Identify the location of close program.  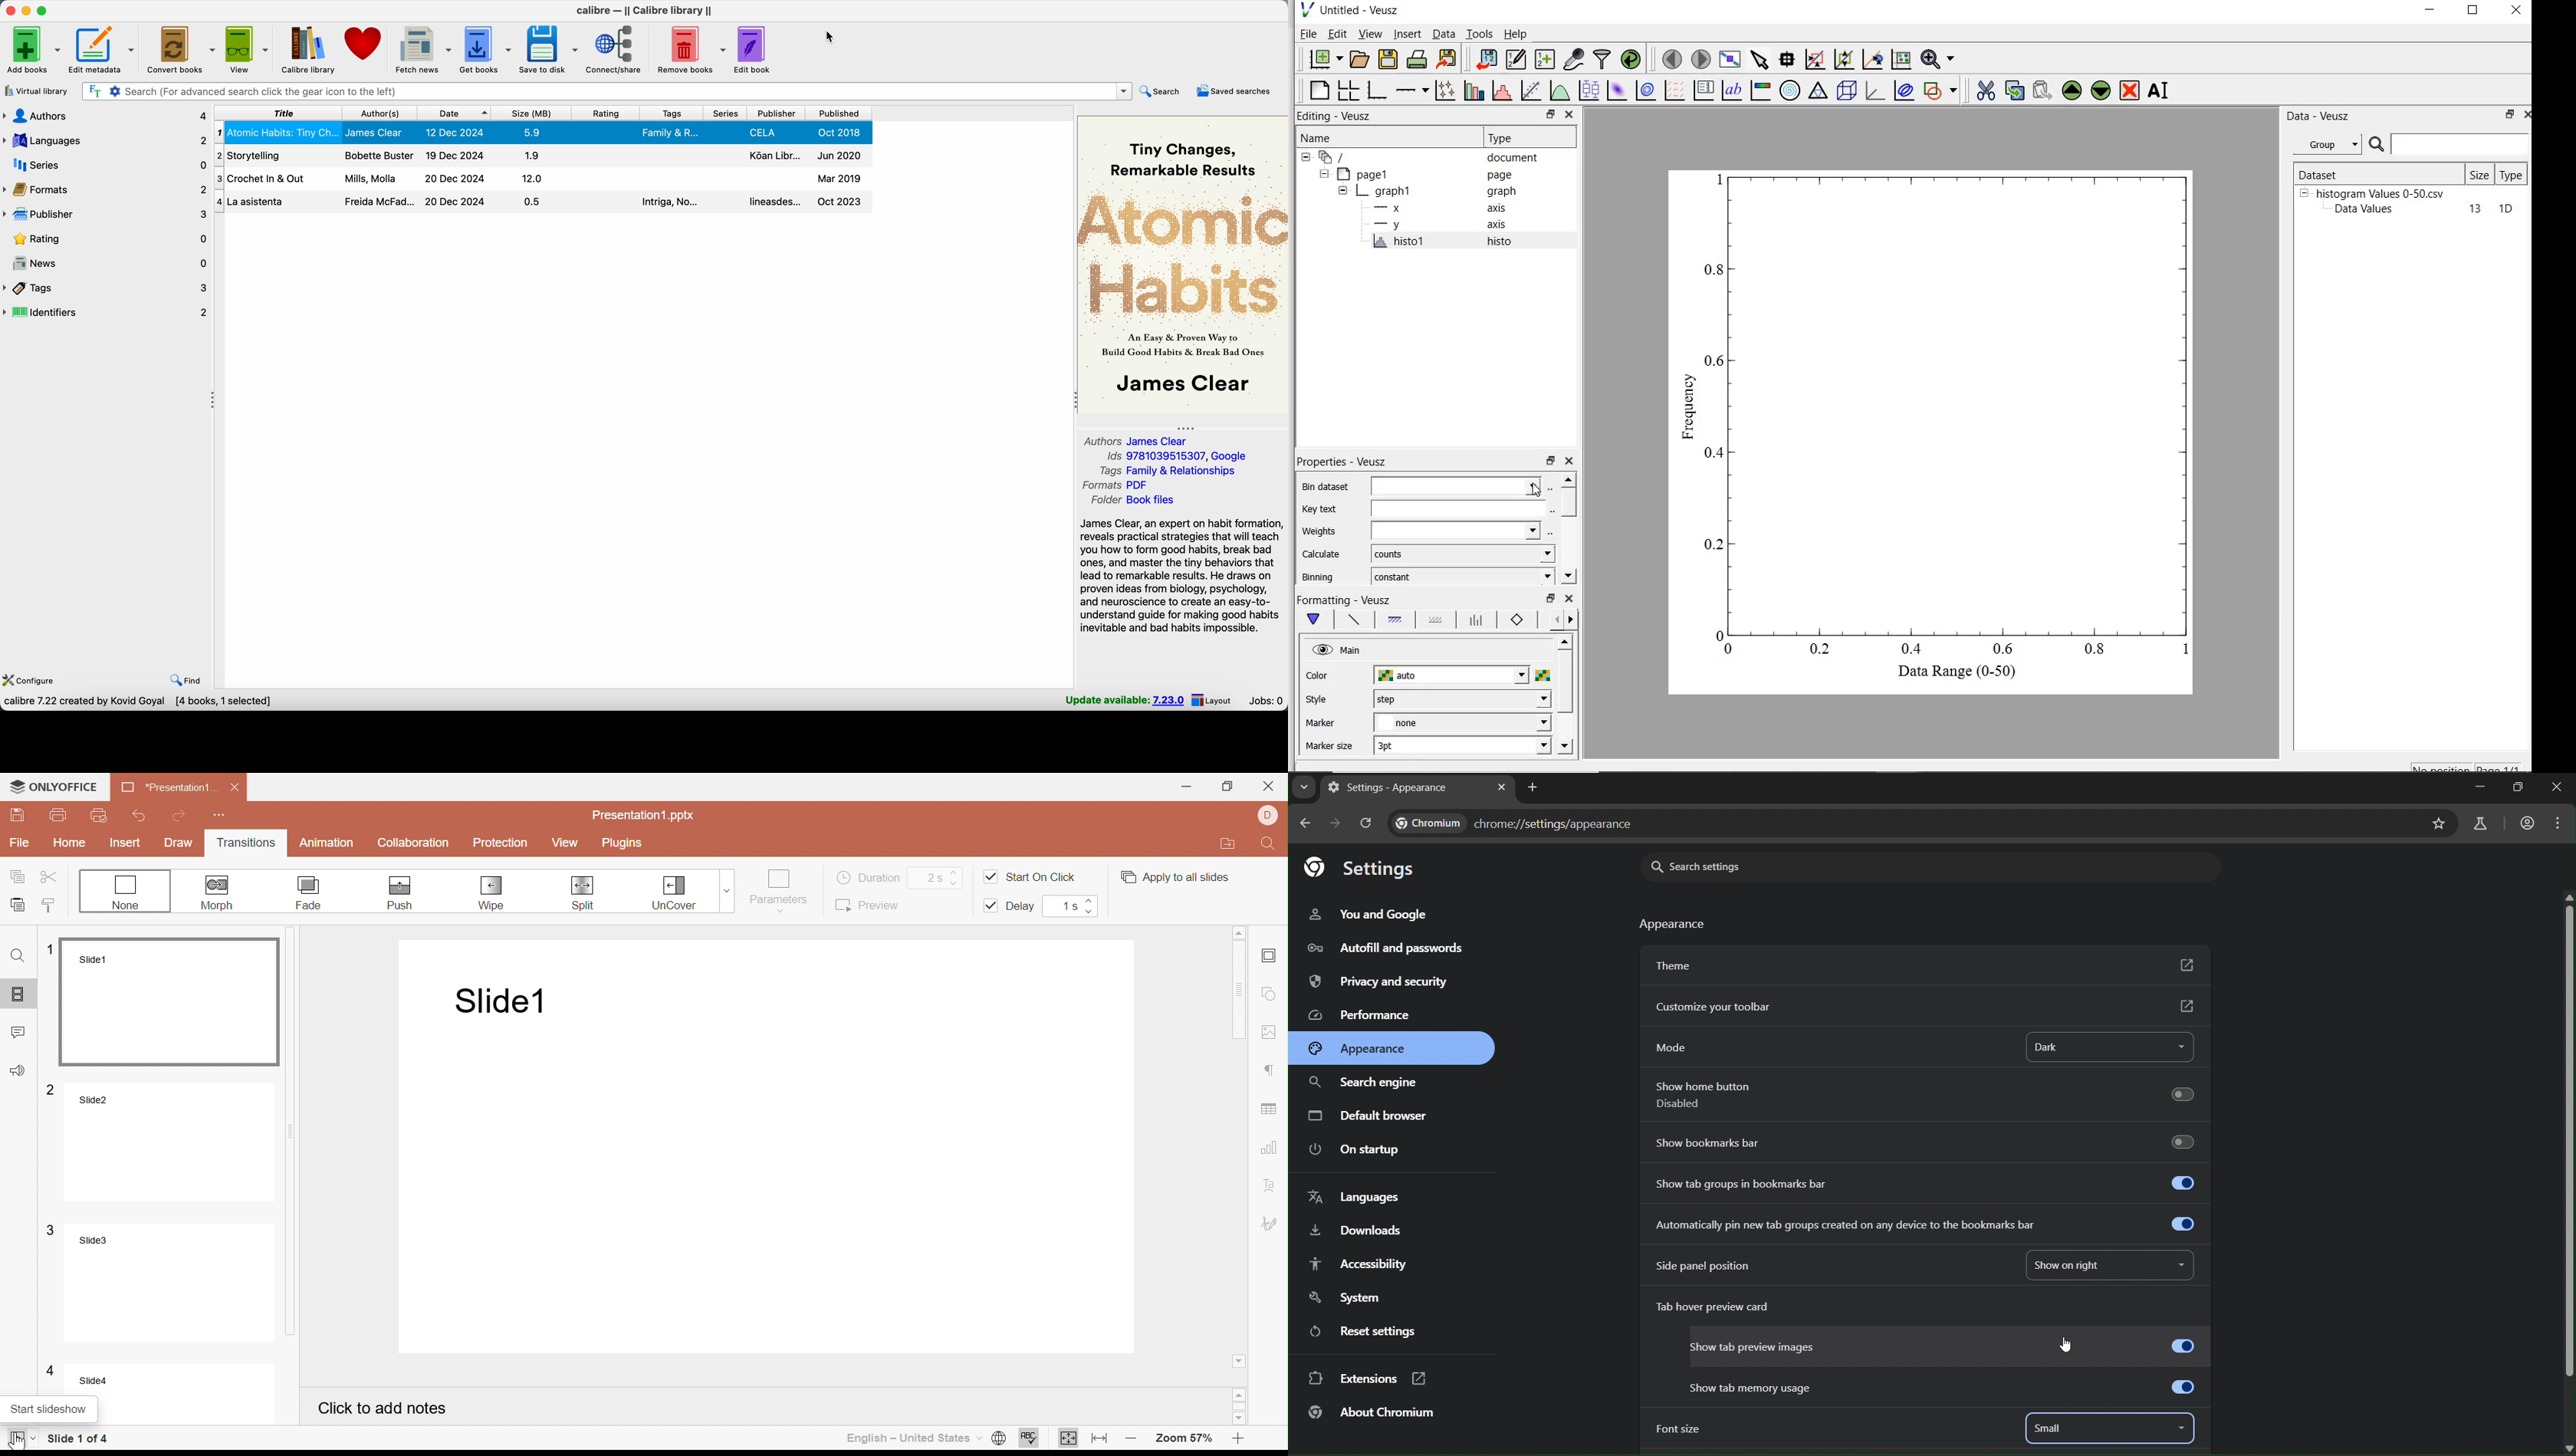
(9, 11).